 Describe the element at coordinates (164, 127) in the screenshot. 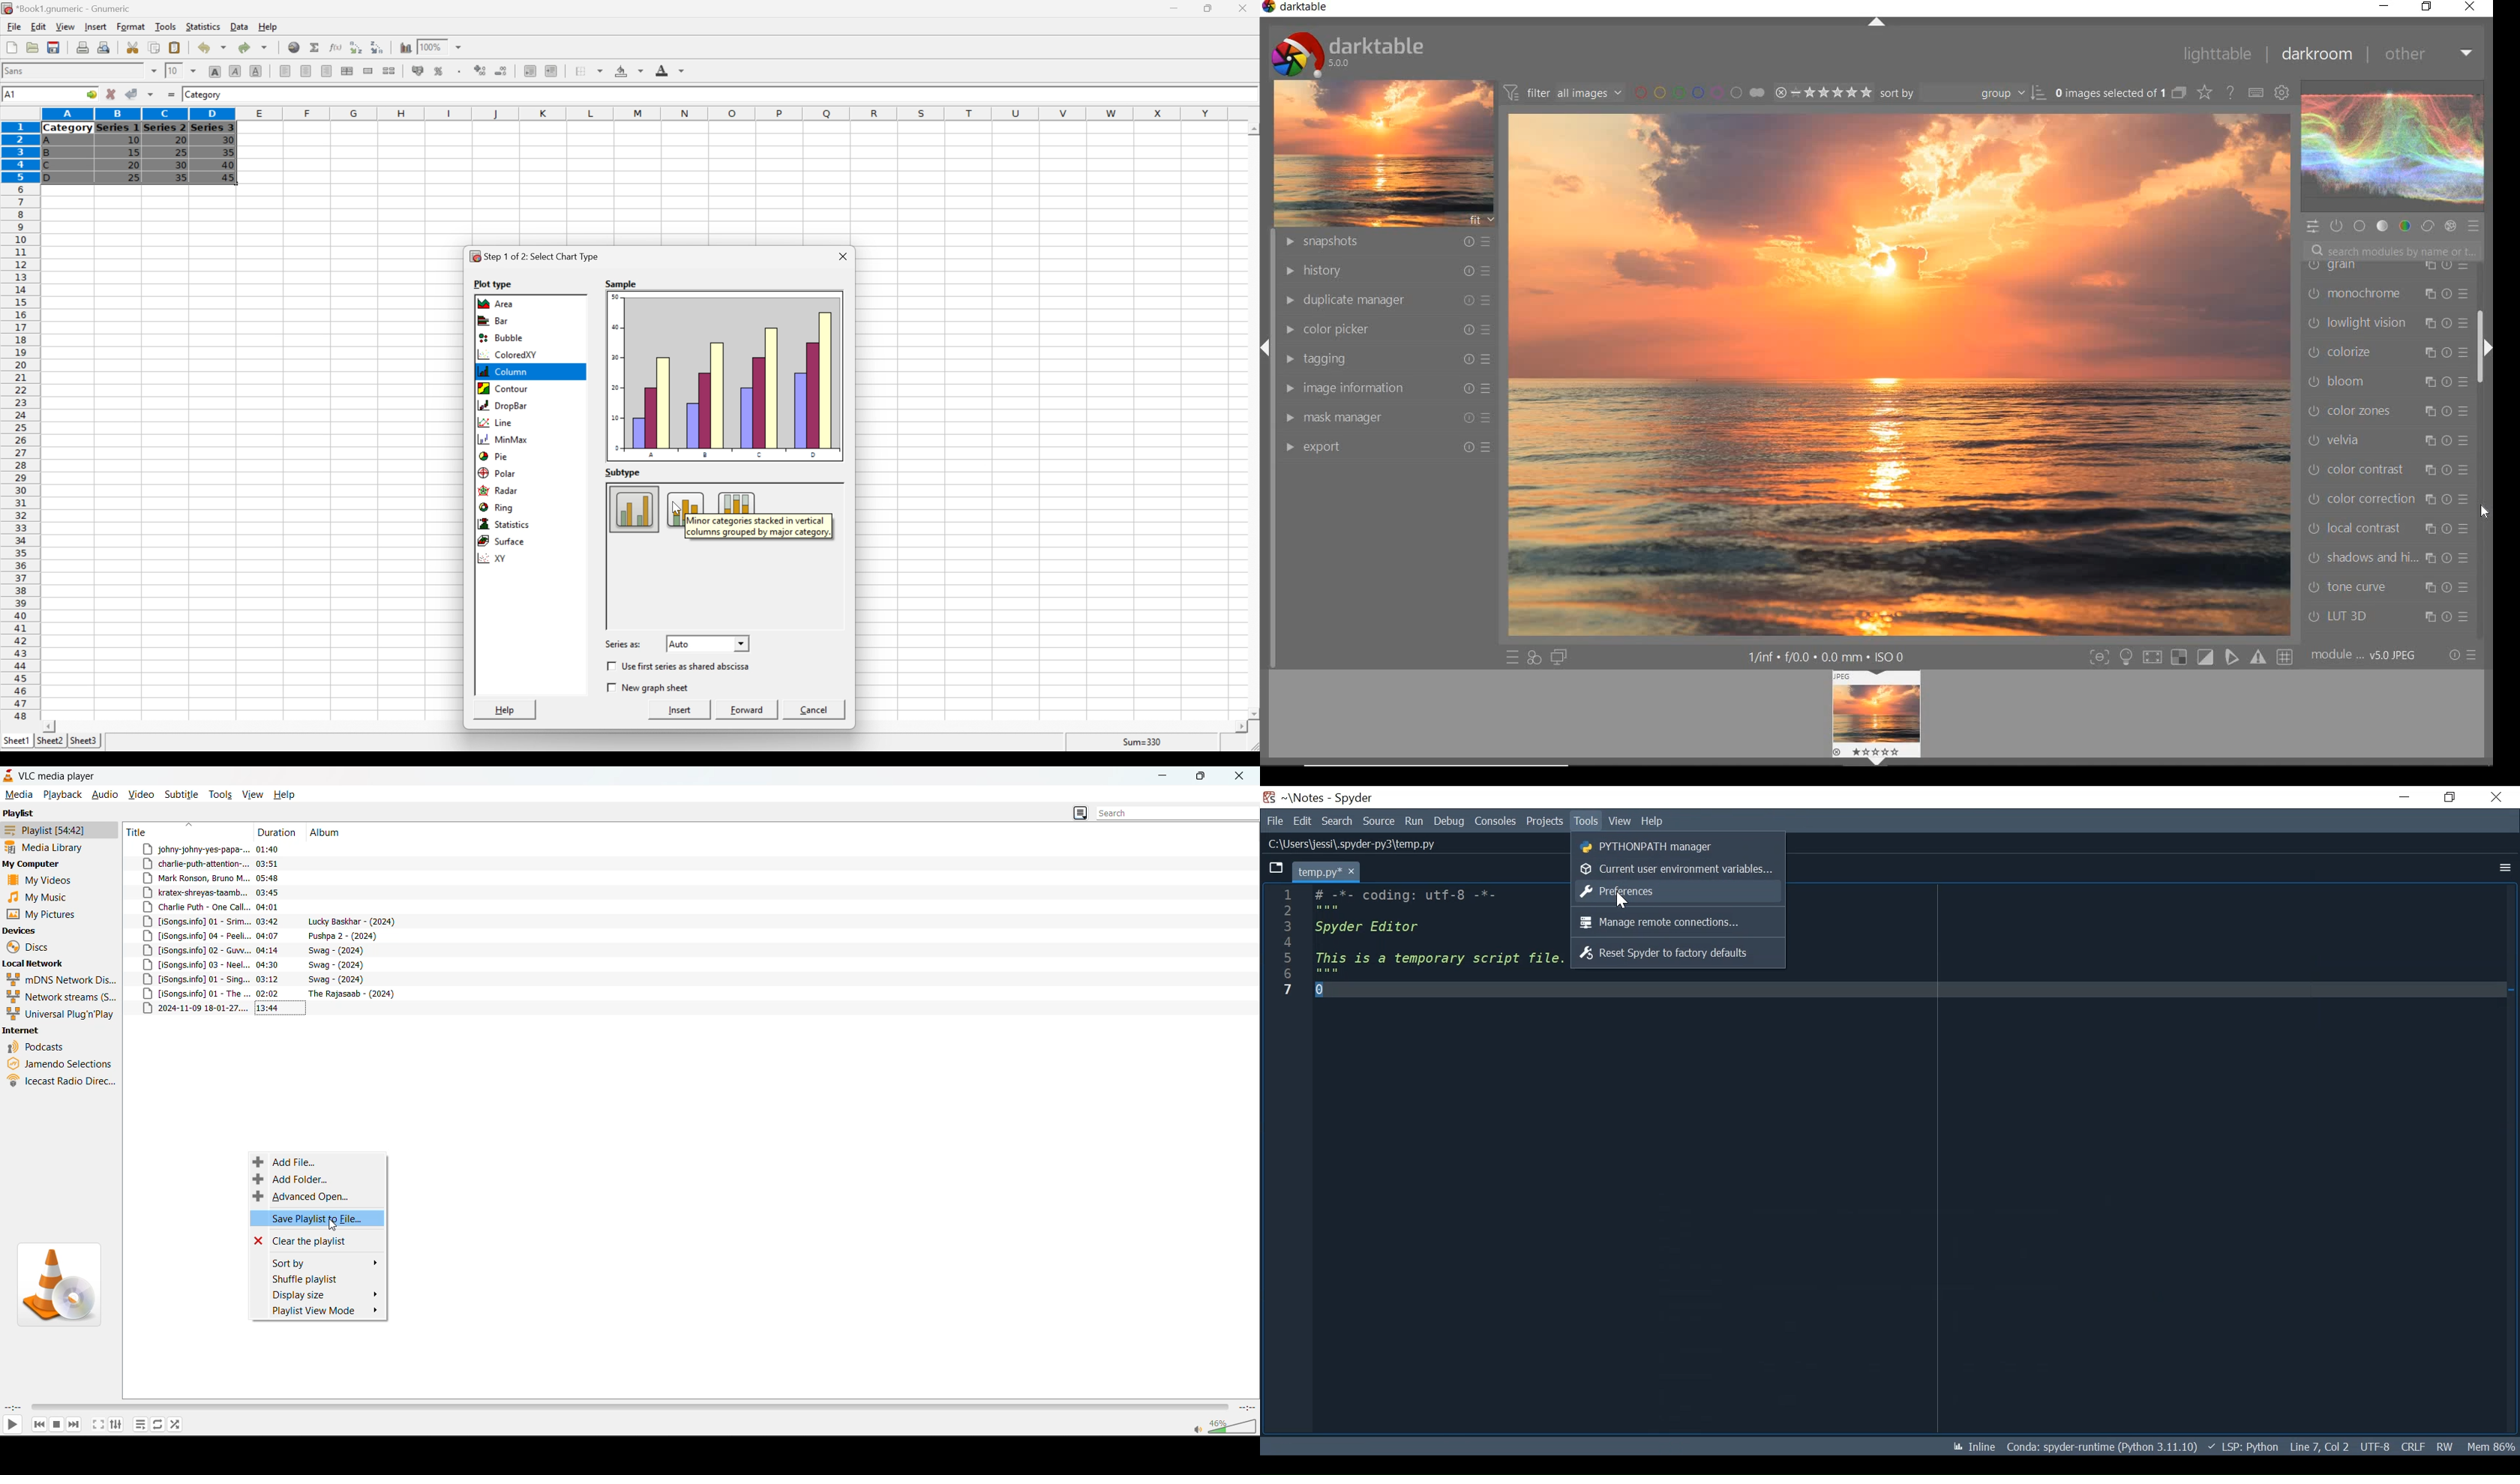

I see `Series 2` at that location.